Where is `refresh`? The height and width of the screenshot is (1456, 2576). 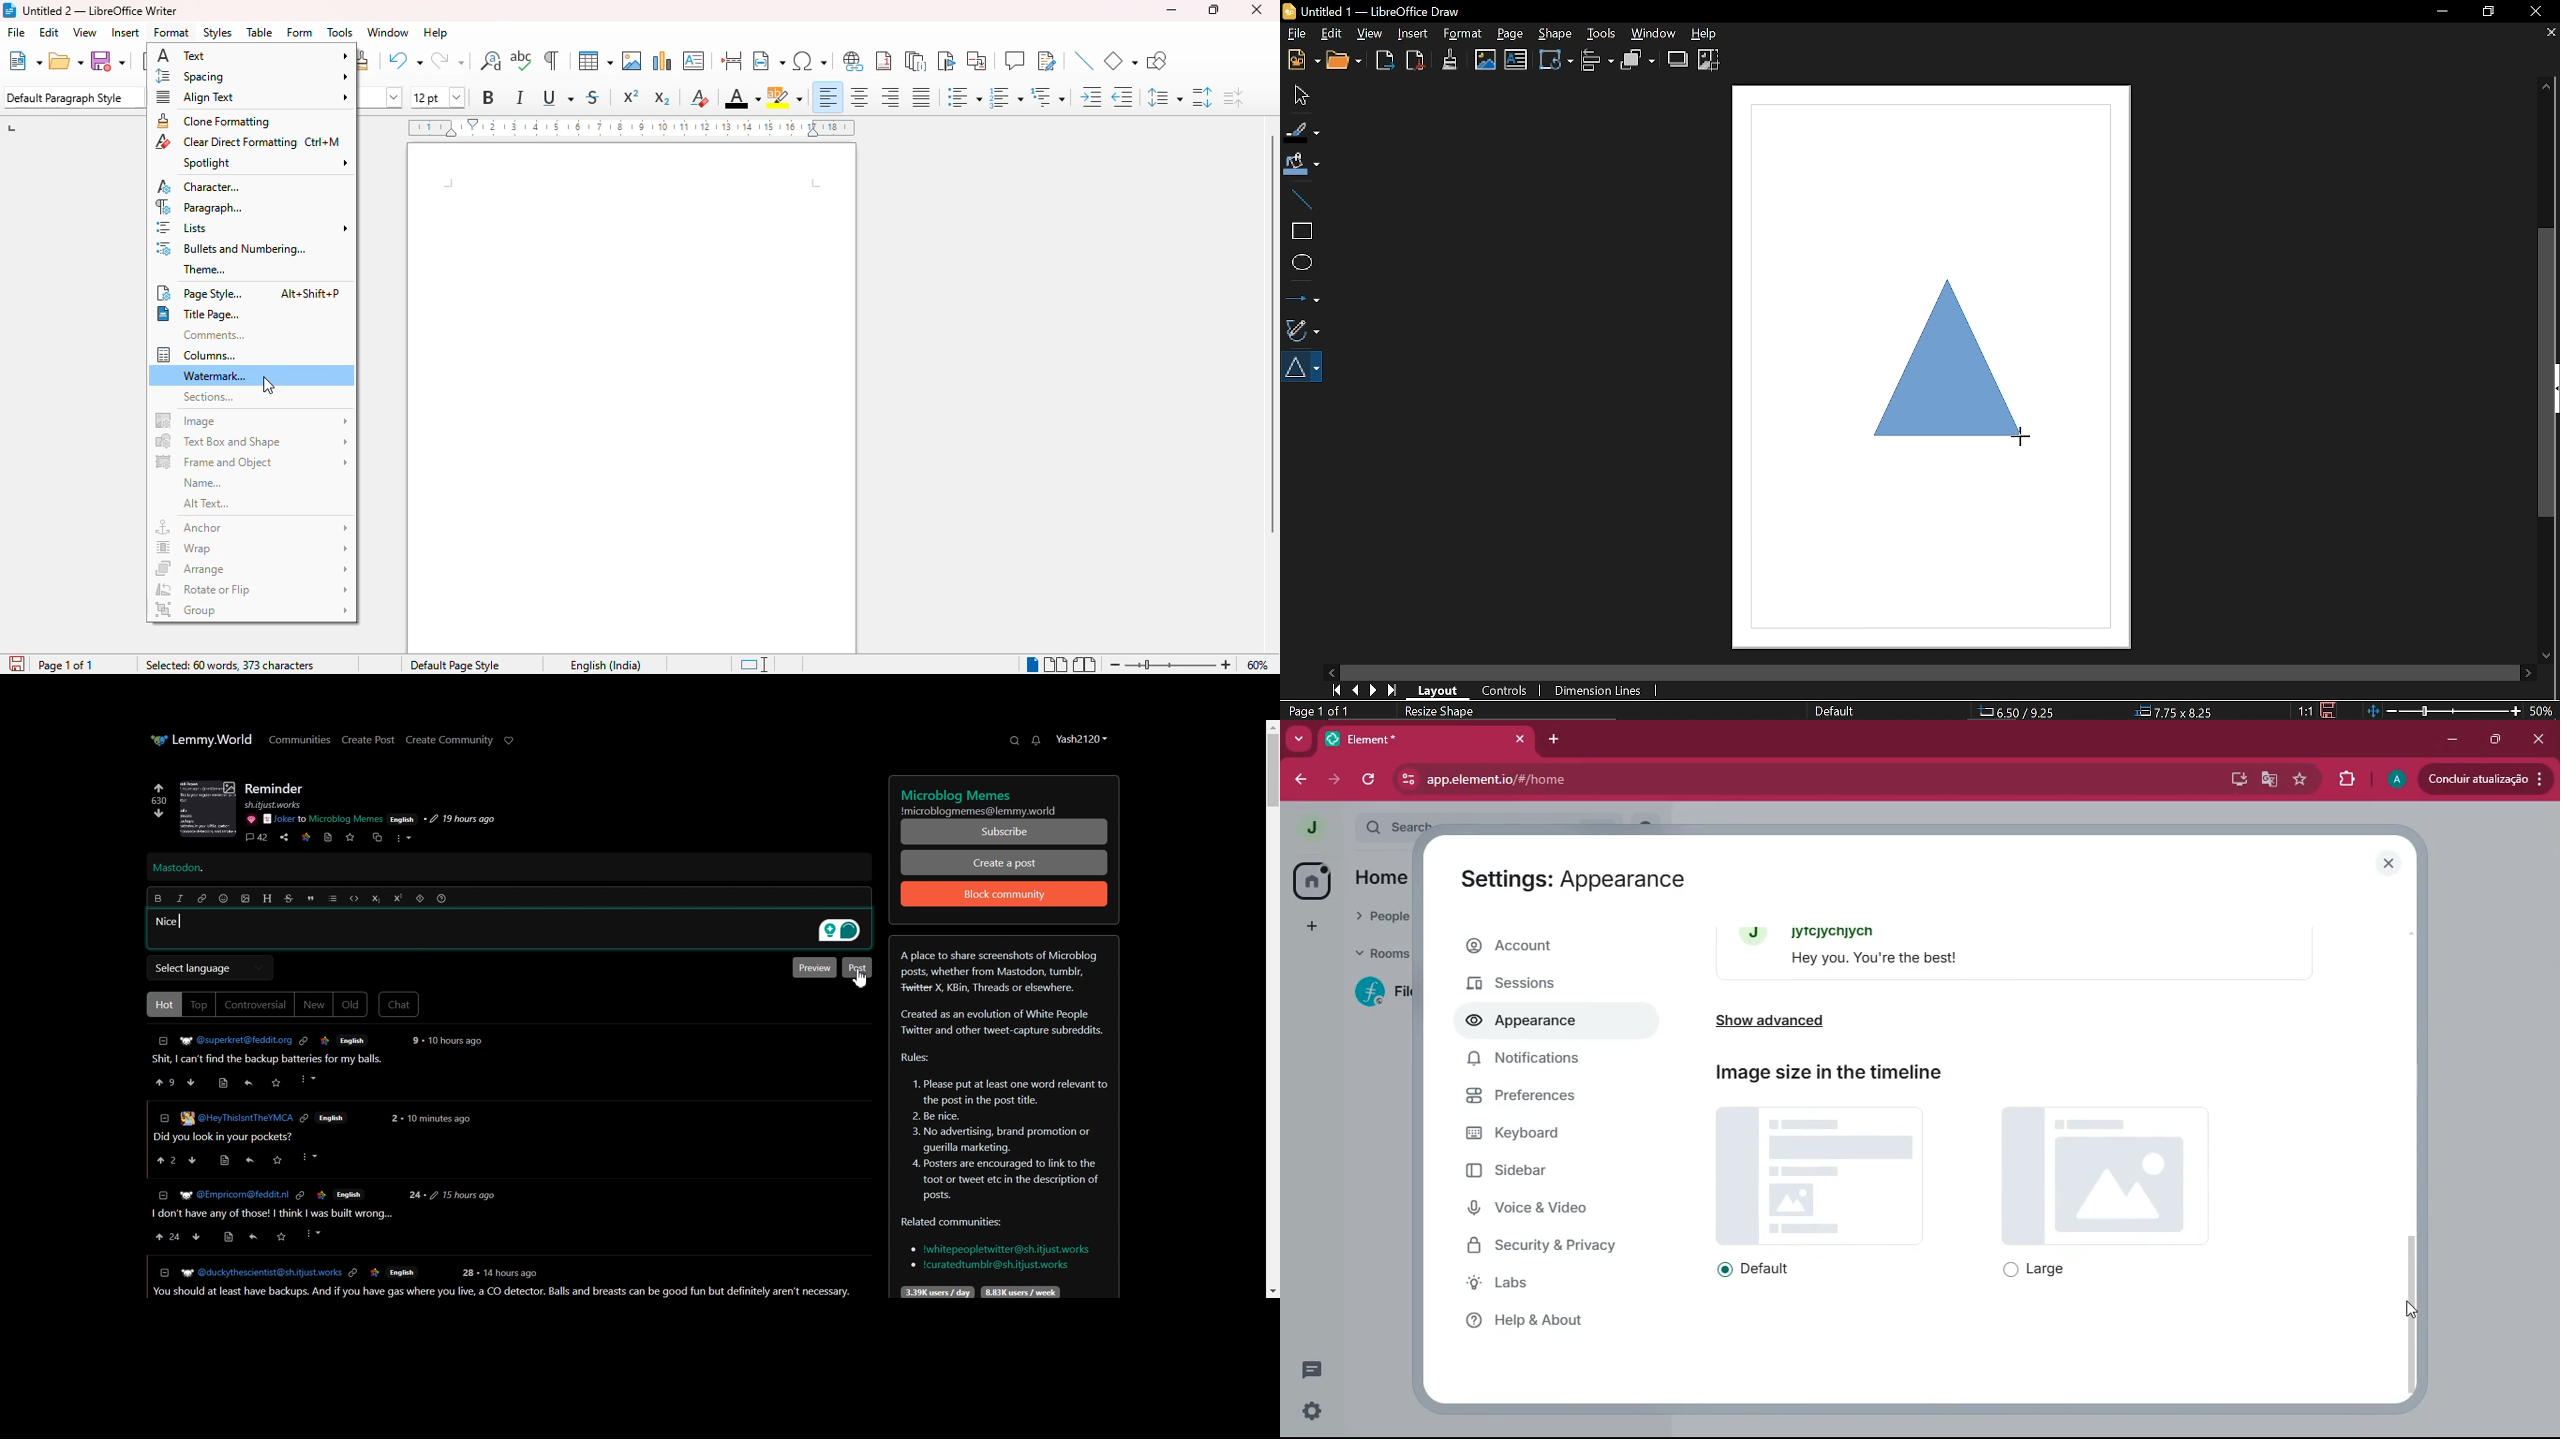
refresh is located at coordinates (1370, 779).